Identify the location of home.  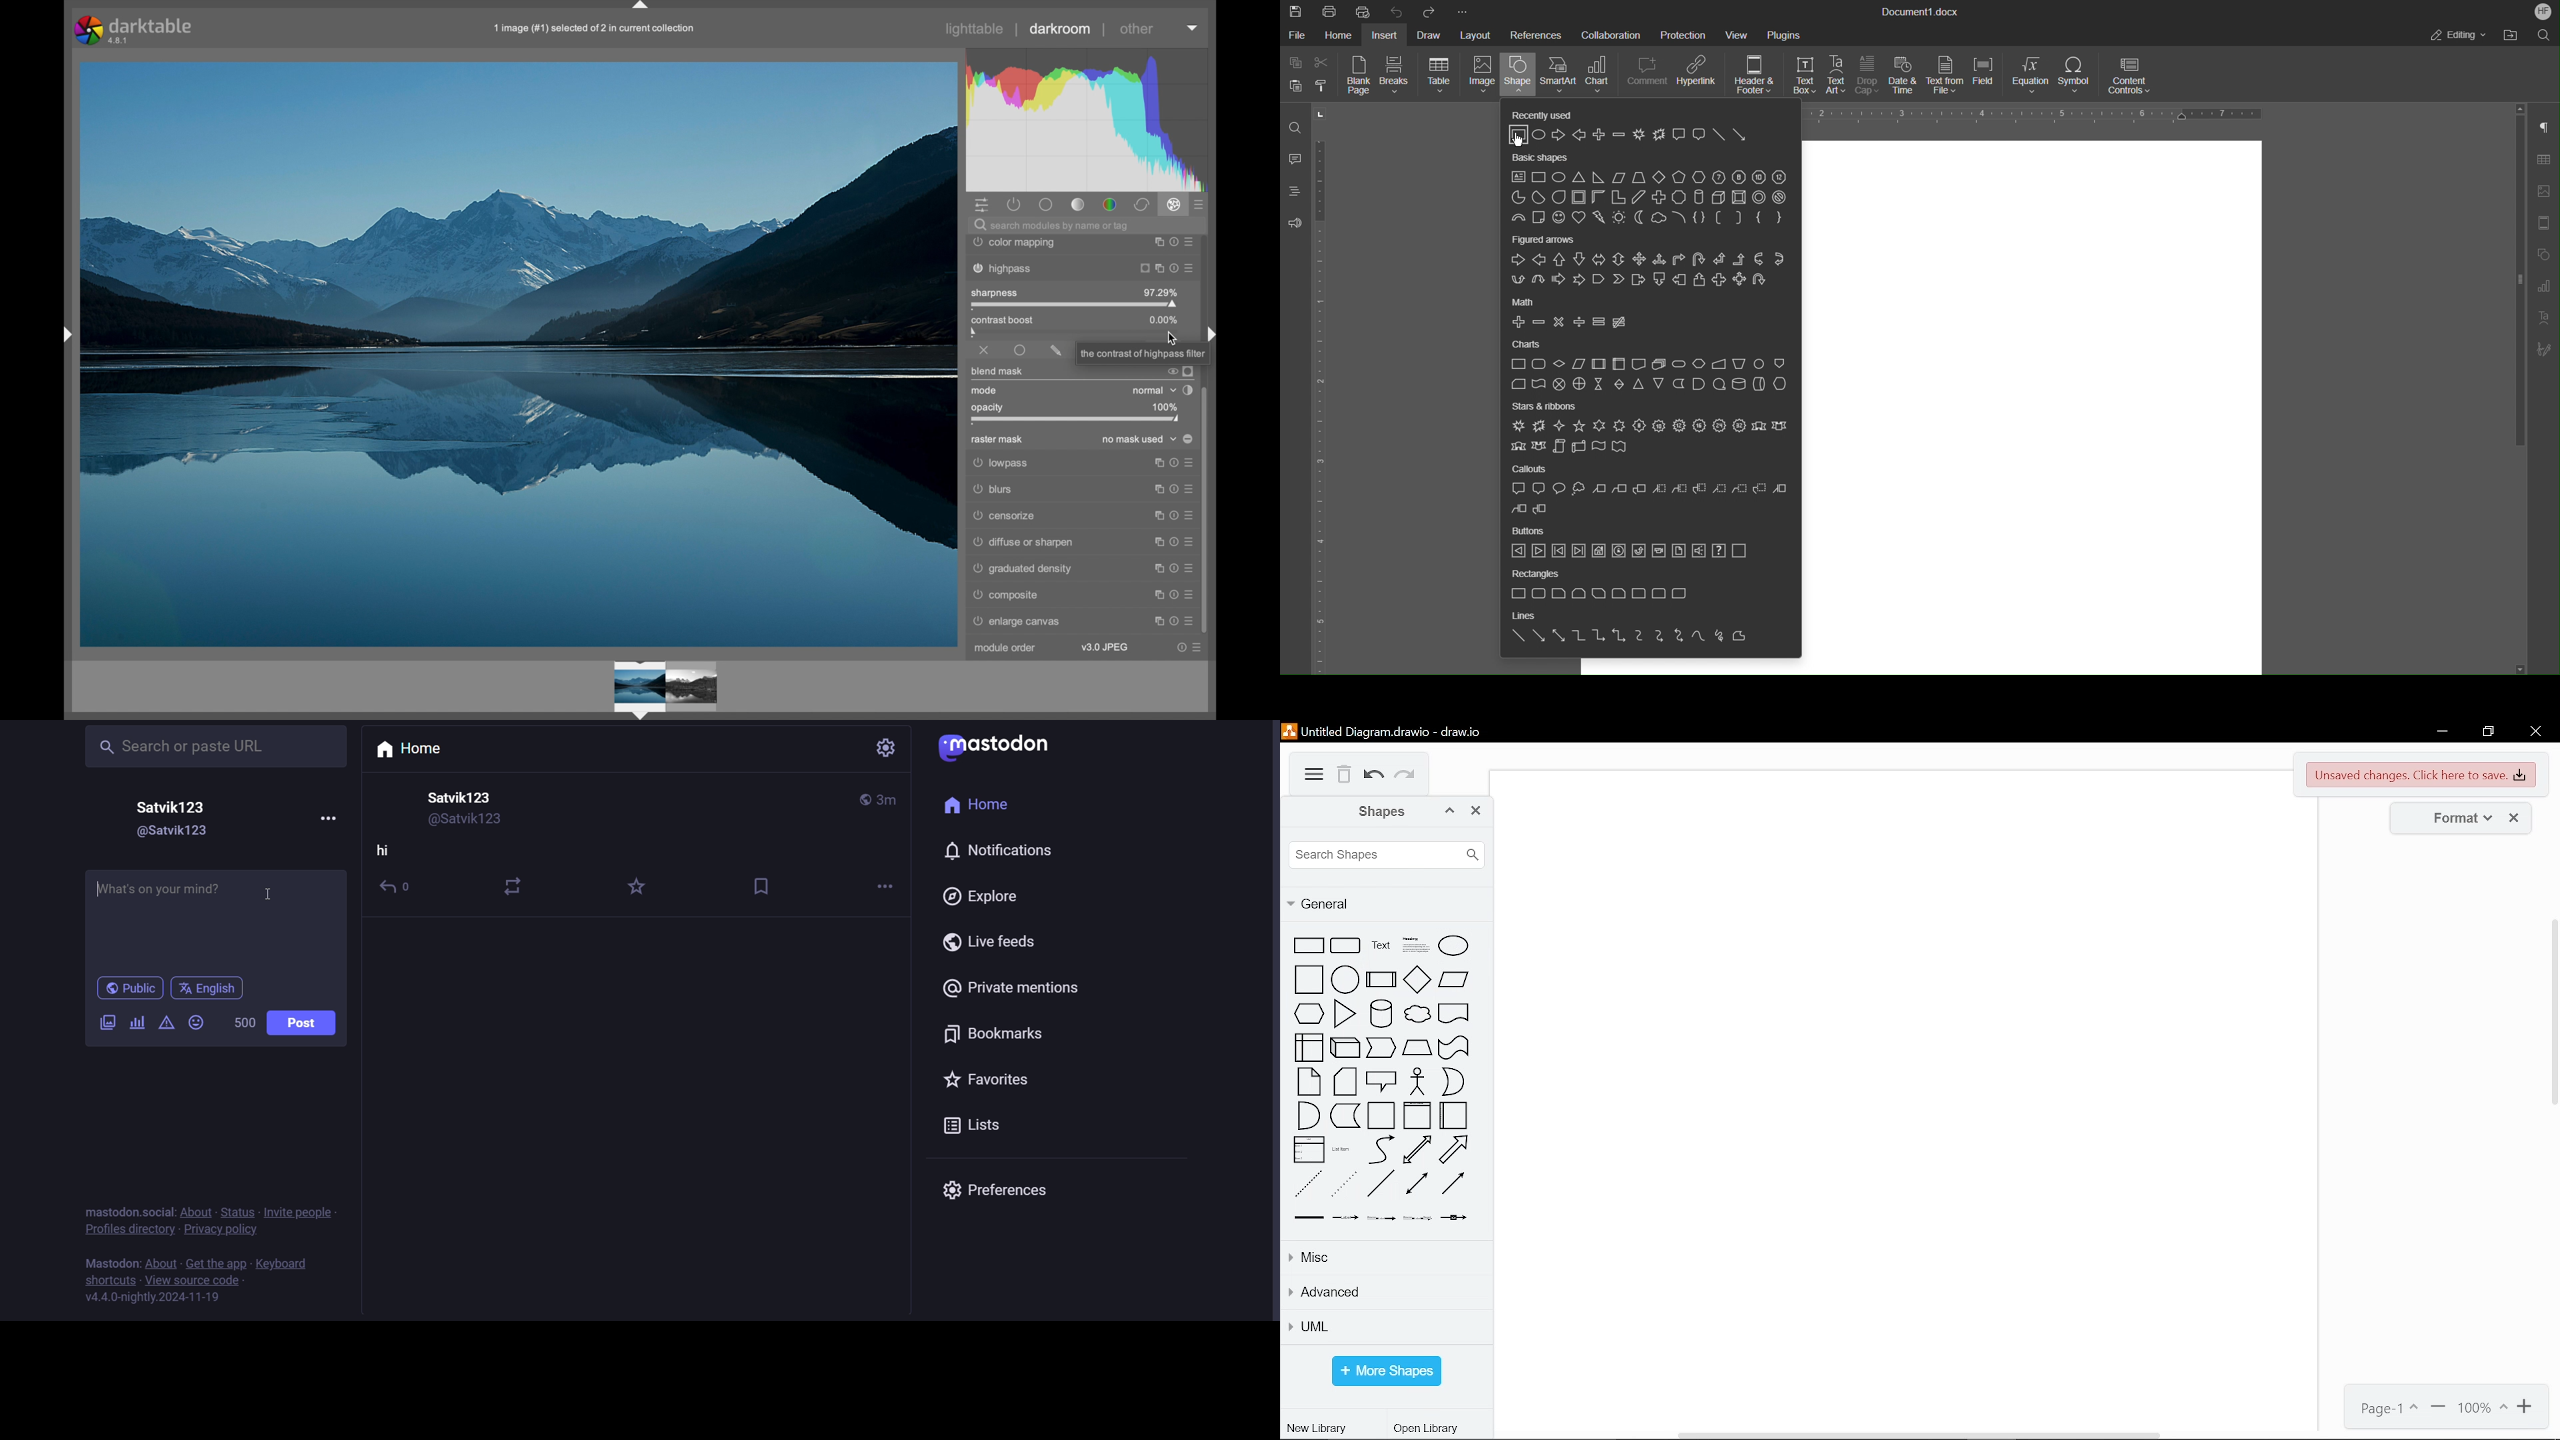
(976, 806).